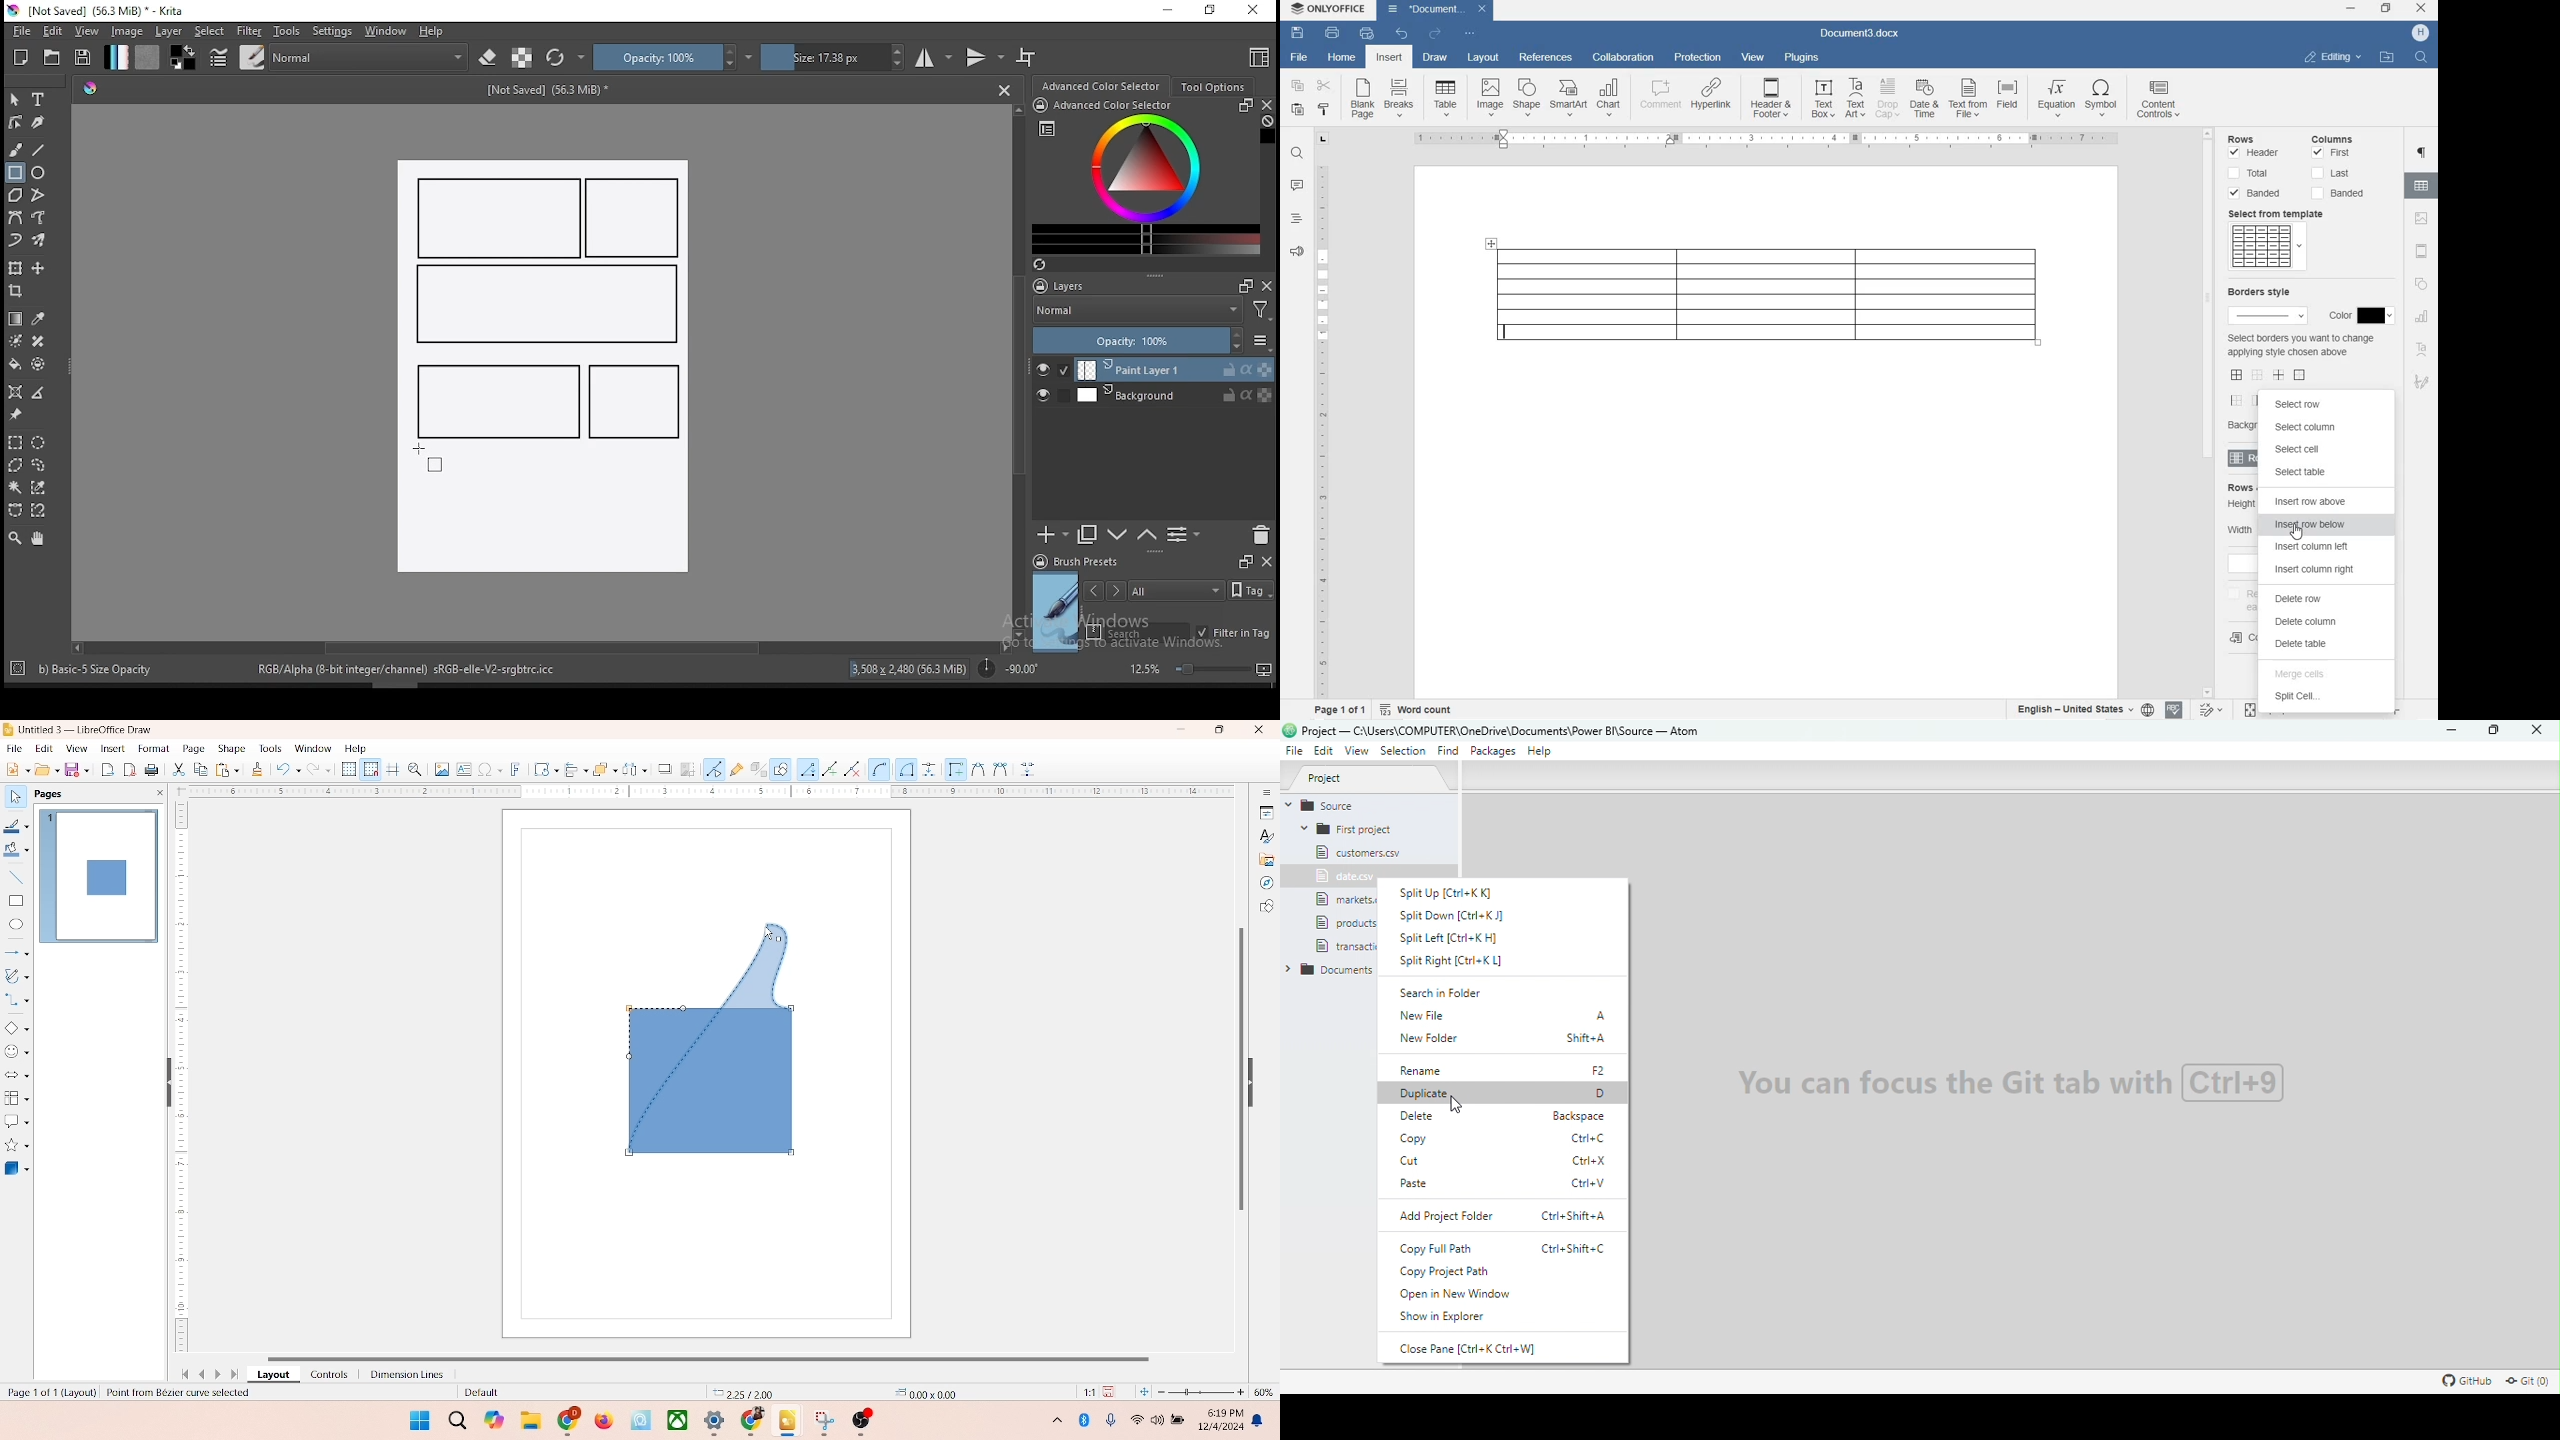 Image resolution: width=2576 pixels, height=1456 pixels. I want to click on new rectangle, so click(634, 402).